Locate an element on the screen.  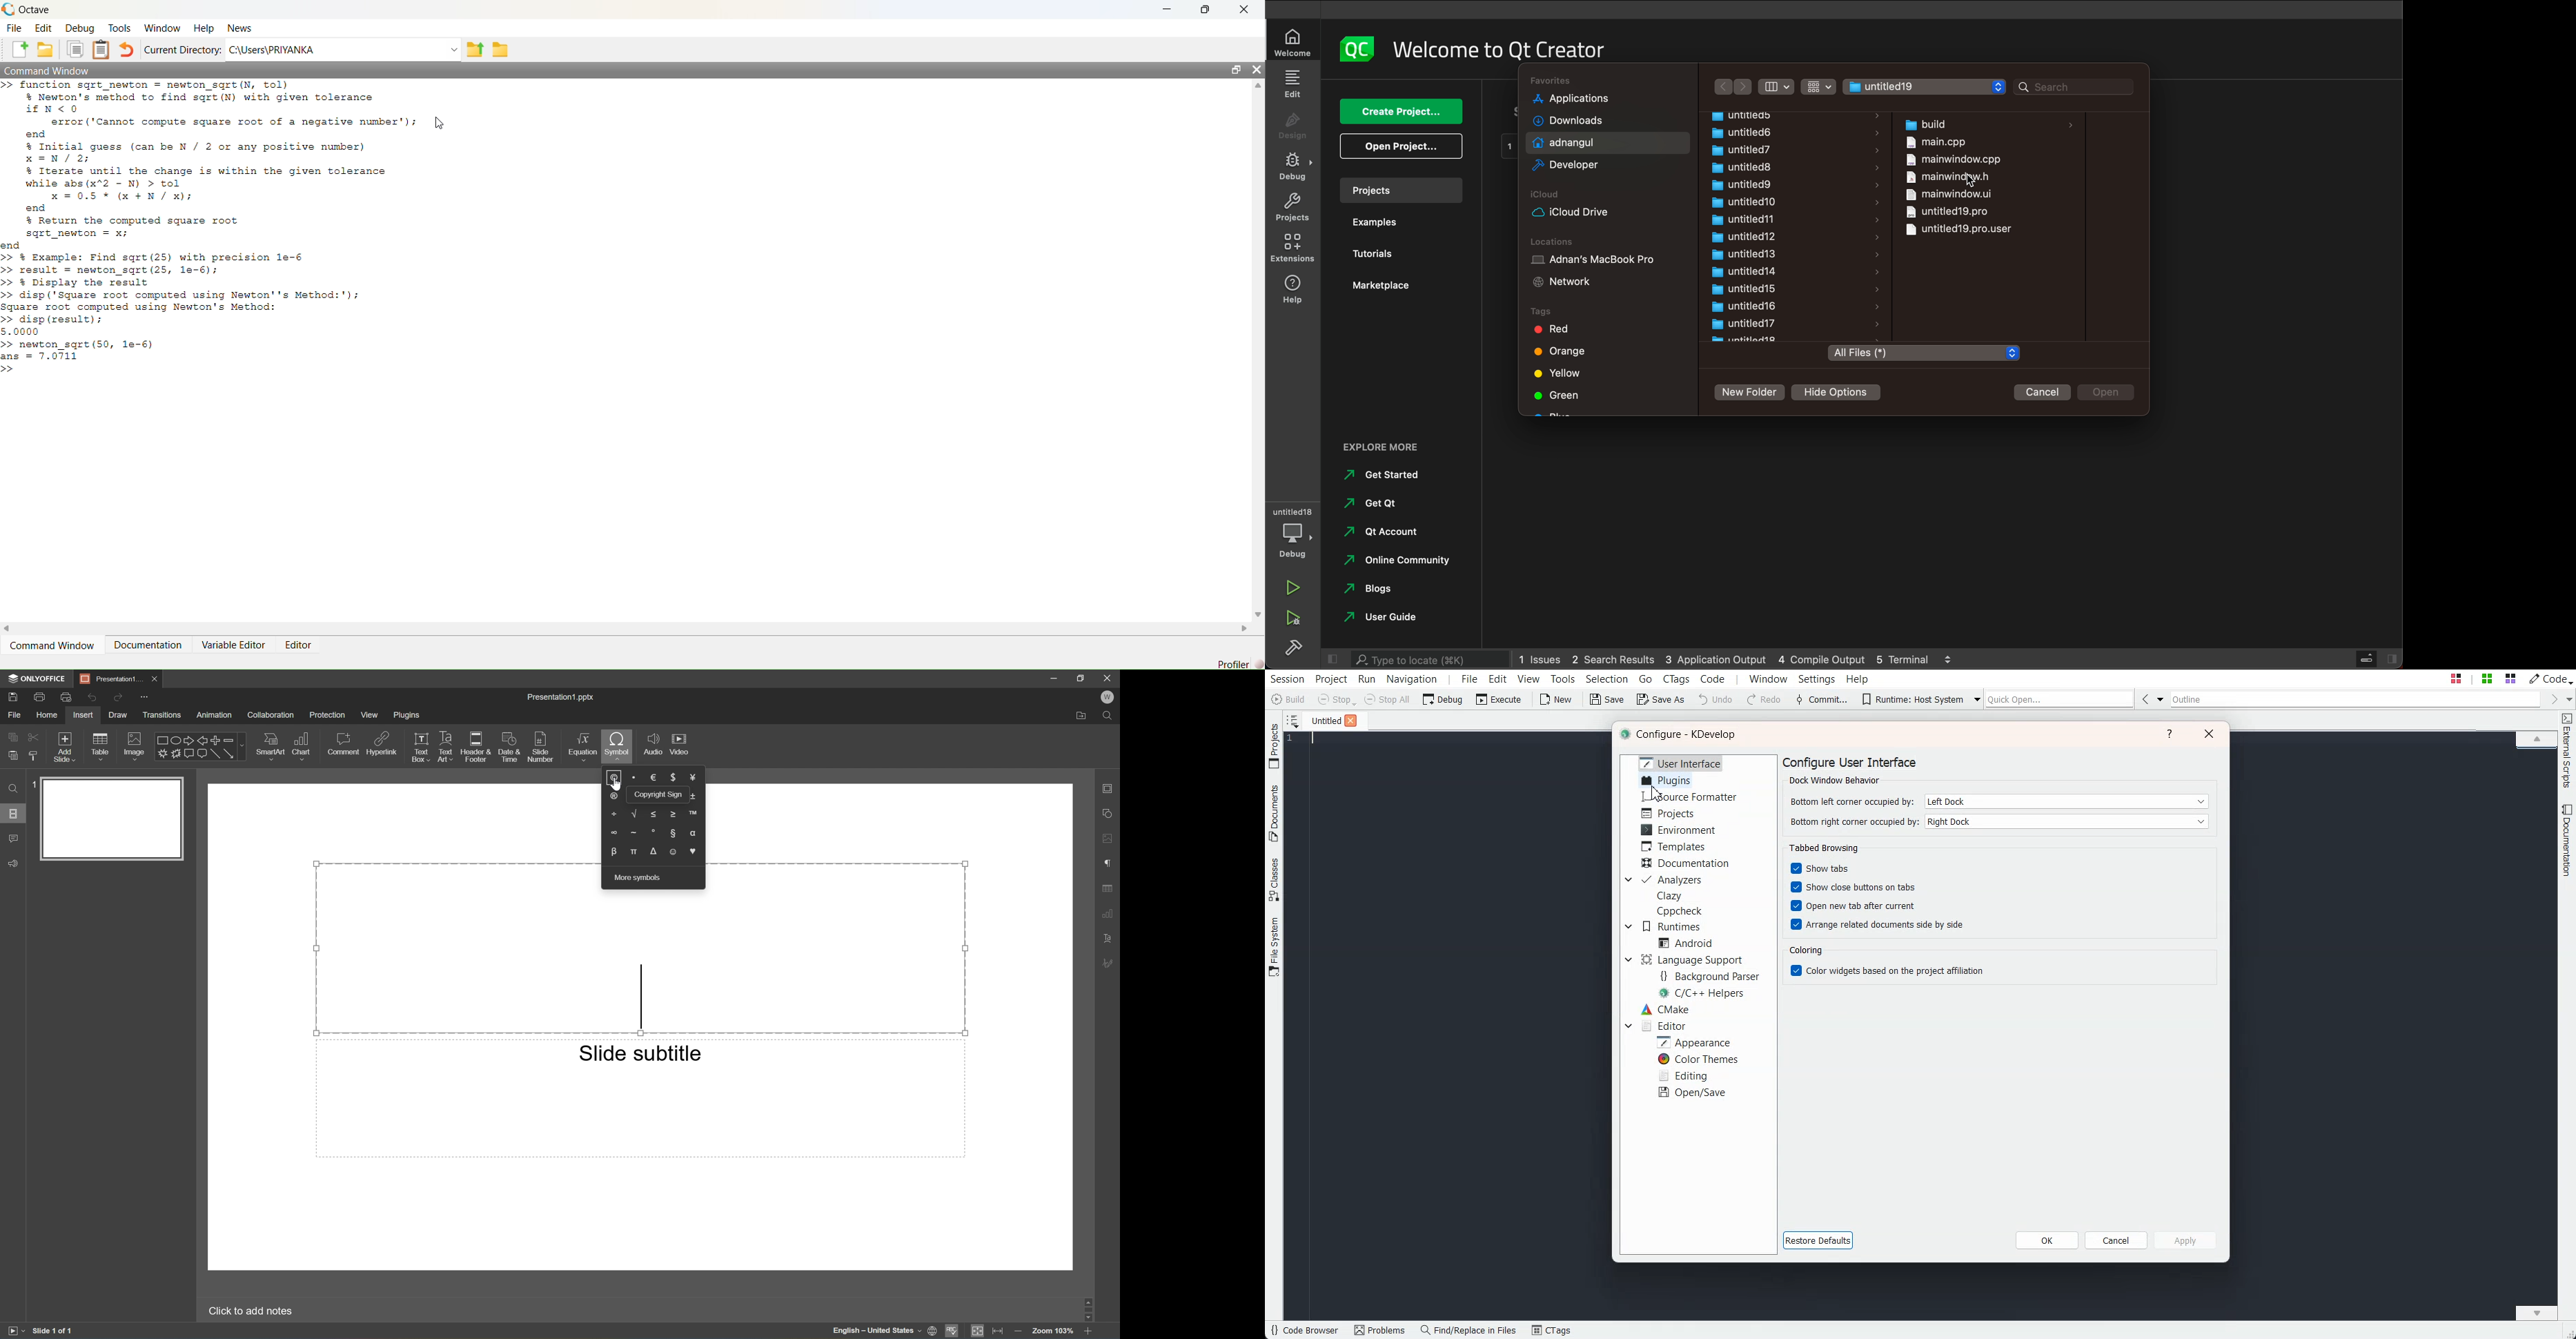
untitled6 is located at coordinates (1756, 132).